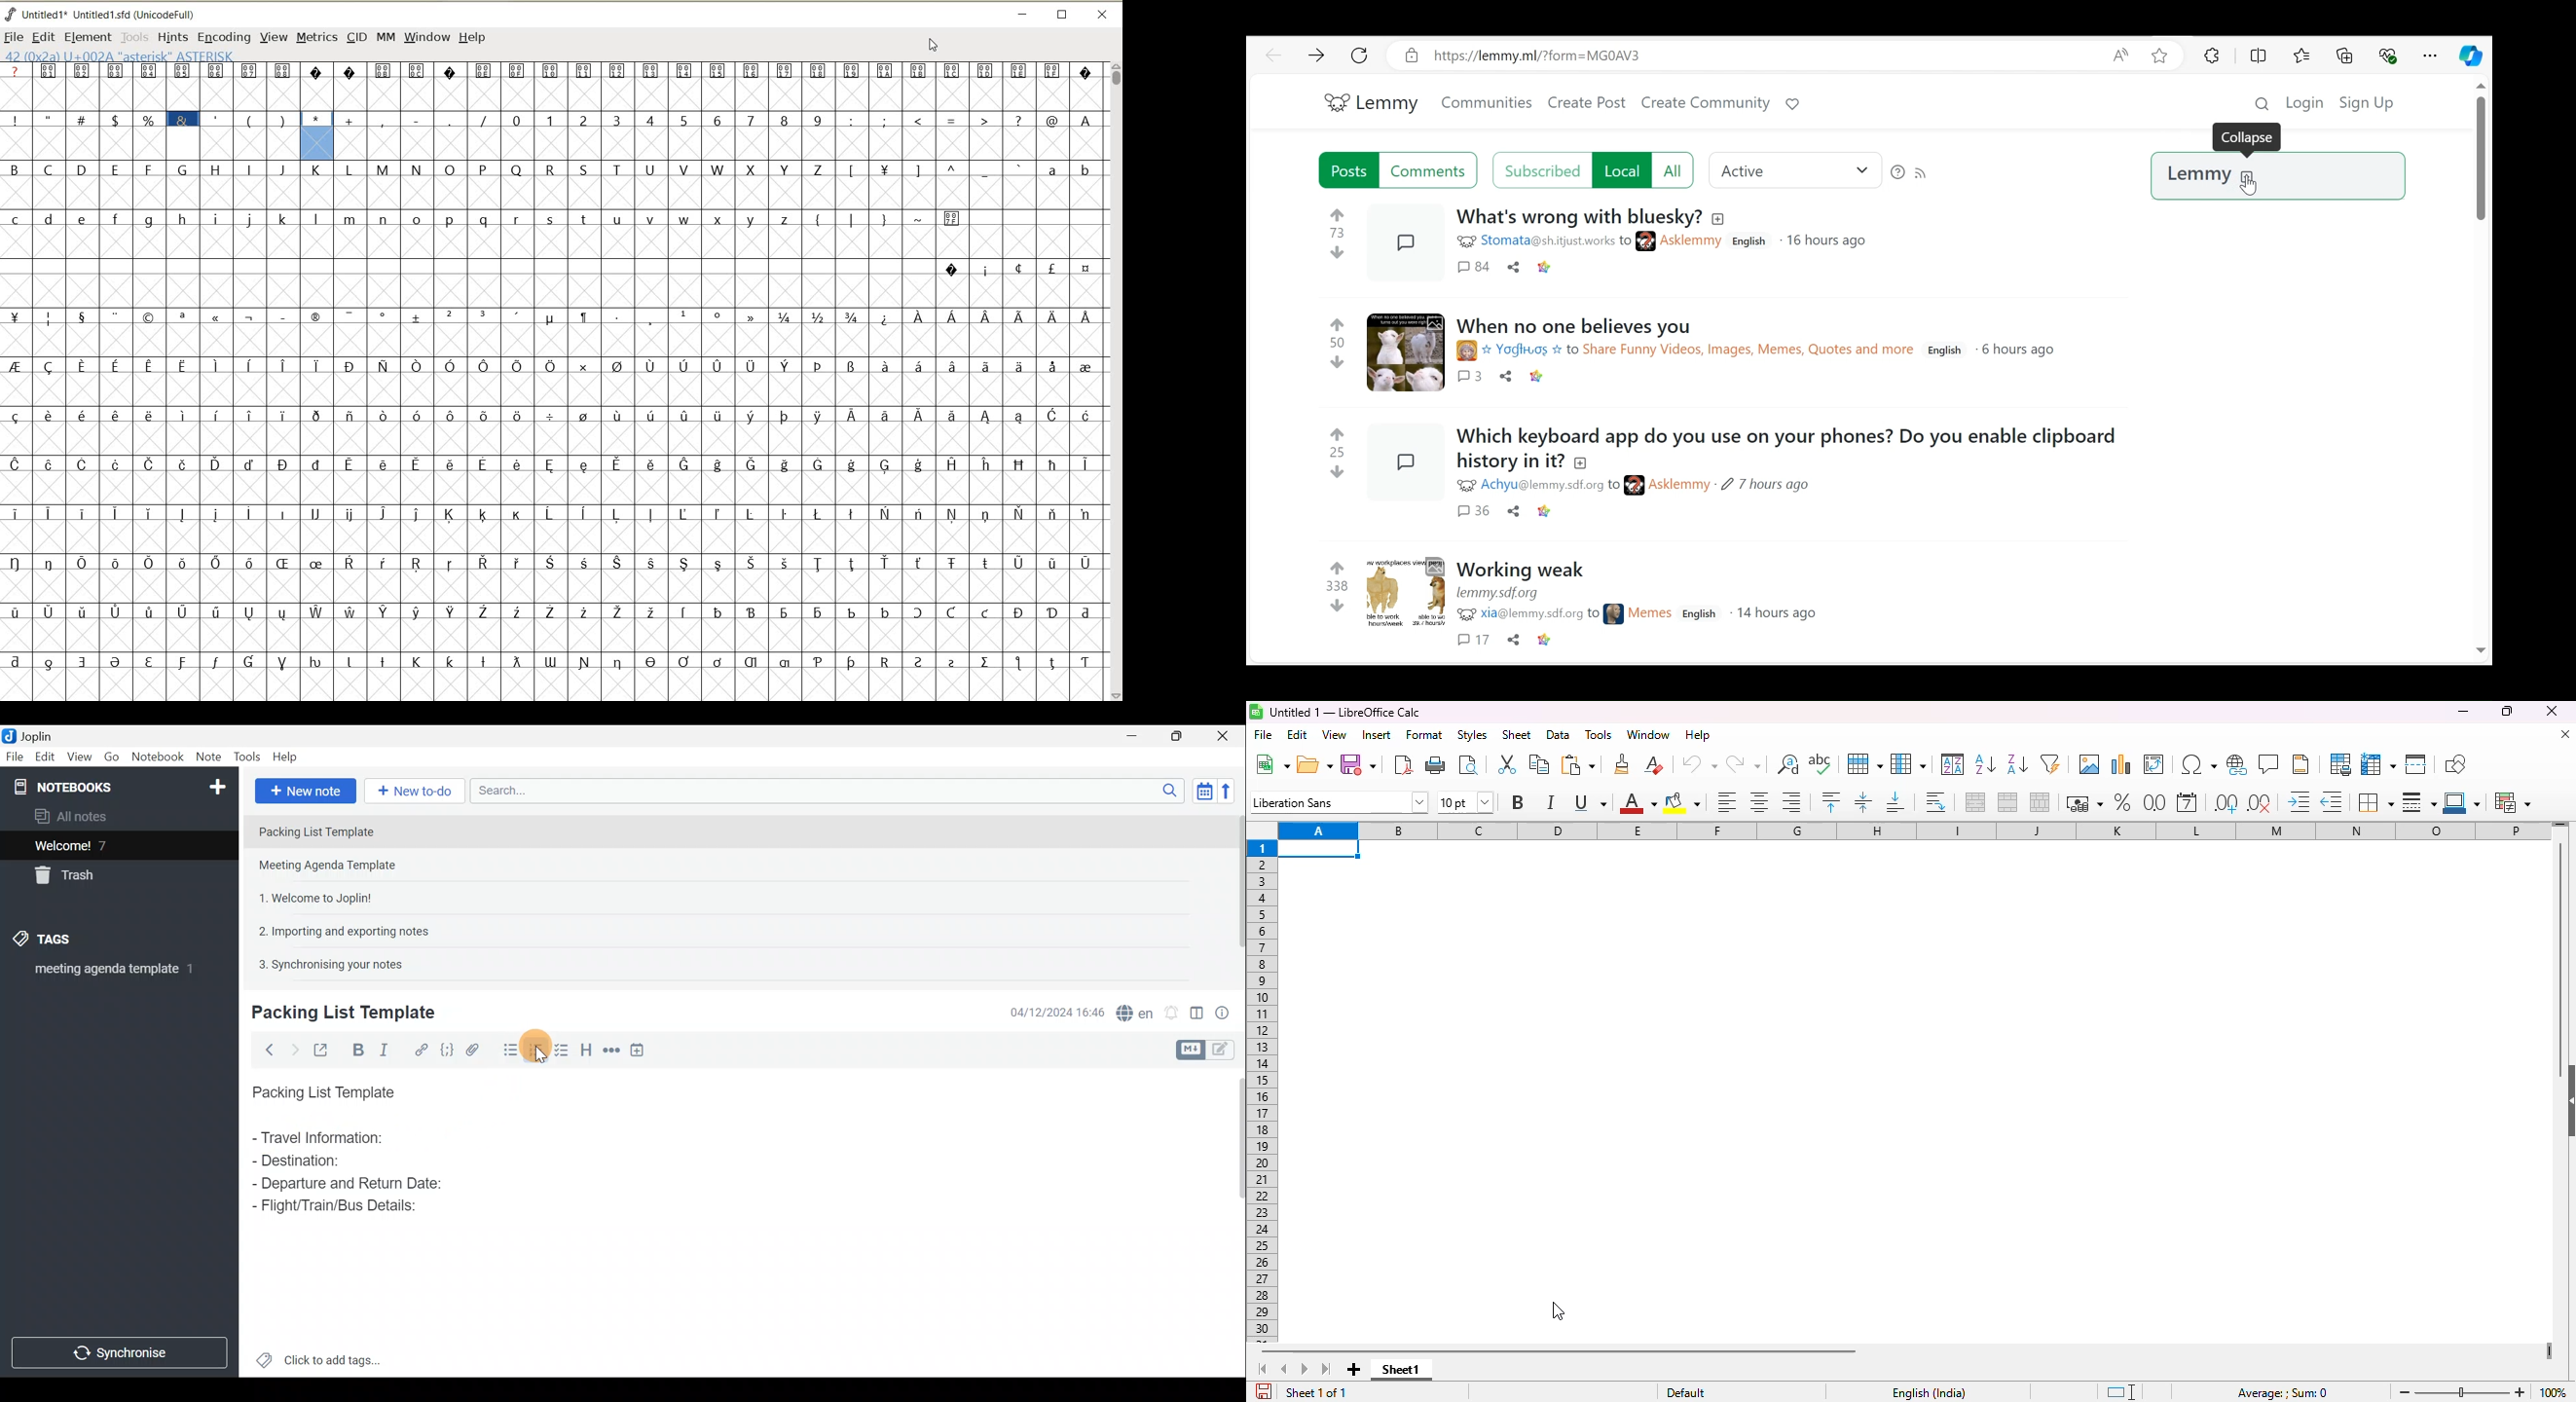  What do you see at coordinates (1340, 361) in the screenshot?
I see `downvotes` at bounding box center [1340, 361].